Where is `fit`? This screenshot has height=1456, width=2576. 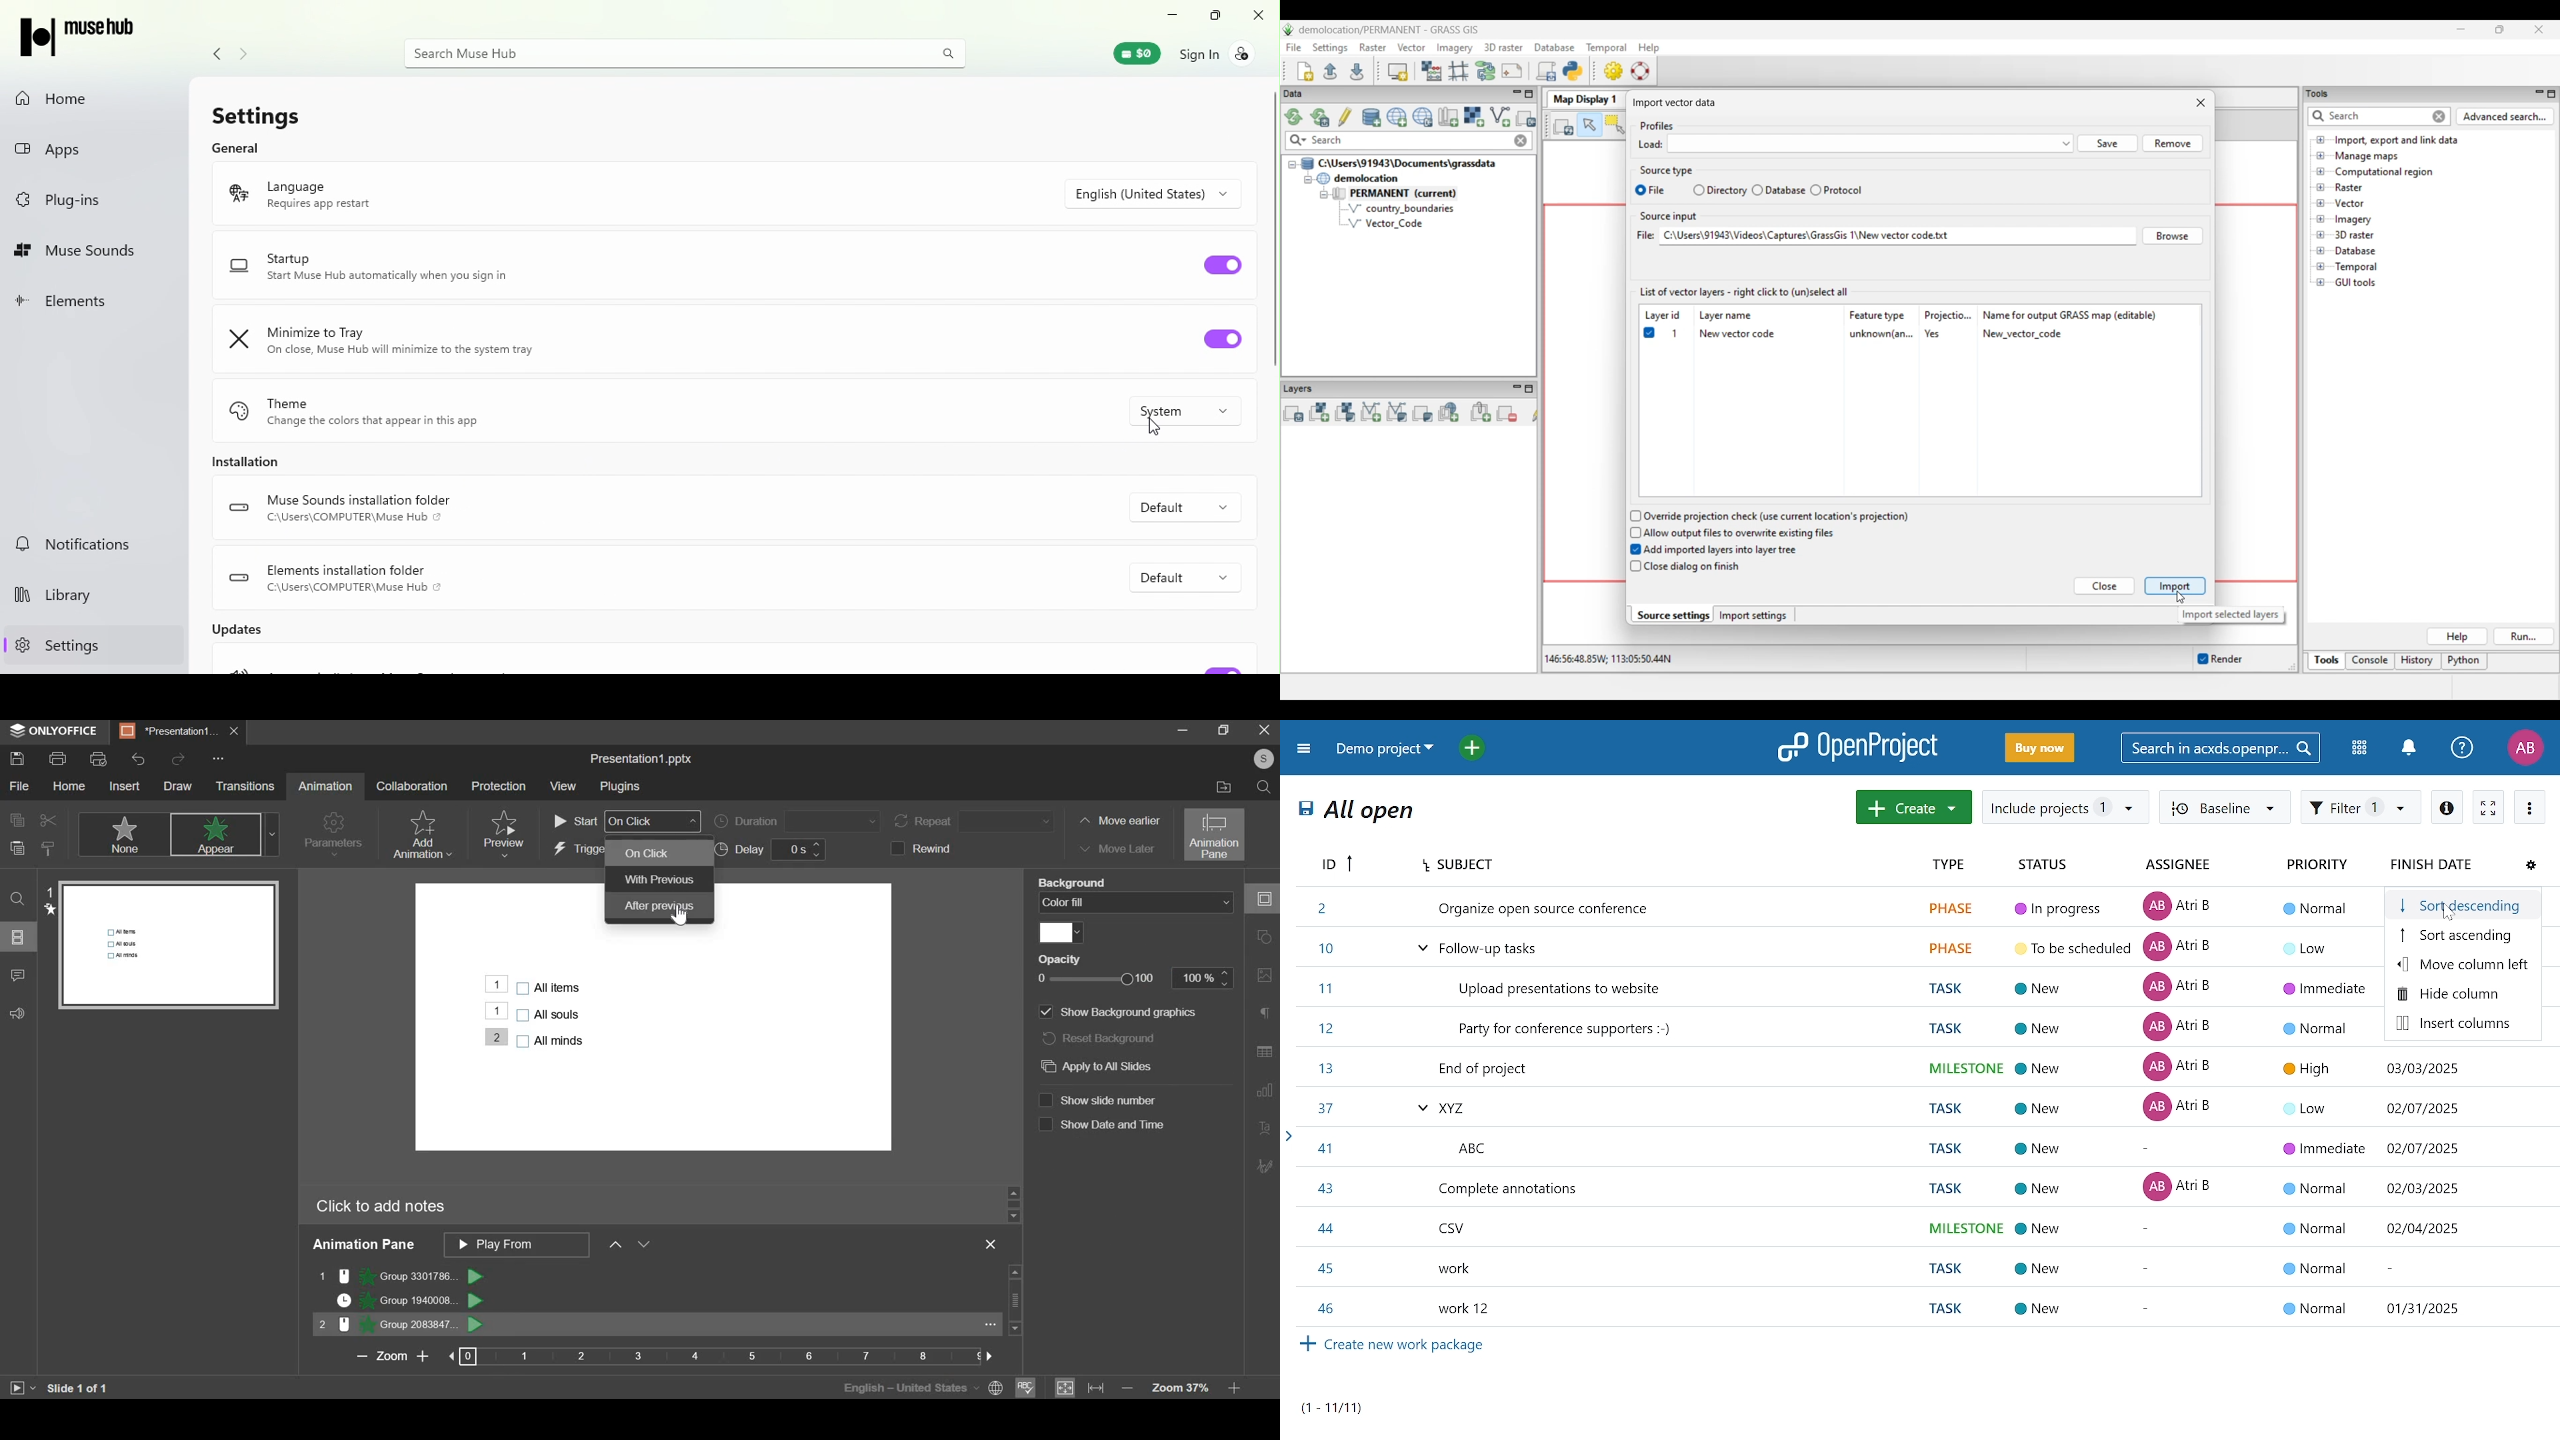
fit is located at coordinates (1080, 1387).